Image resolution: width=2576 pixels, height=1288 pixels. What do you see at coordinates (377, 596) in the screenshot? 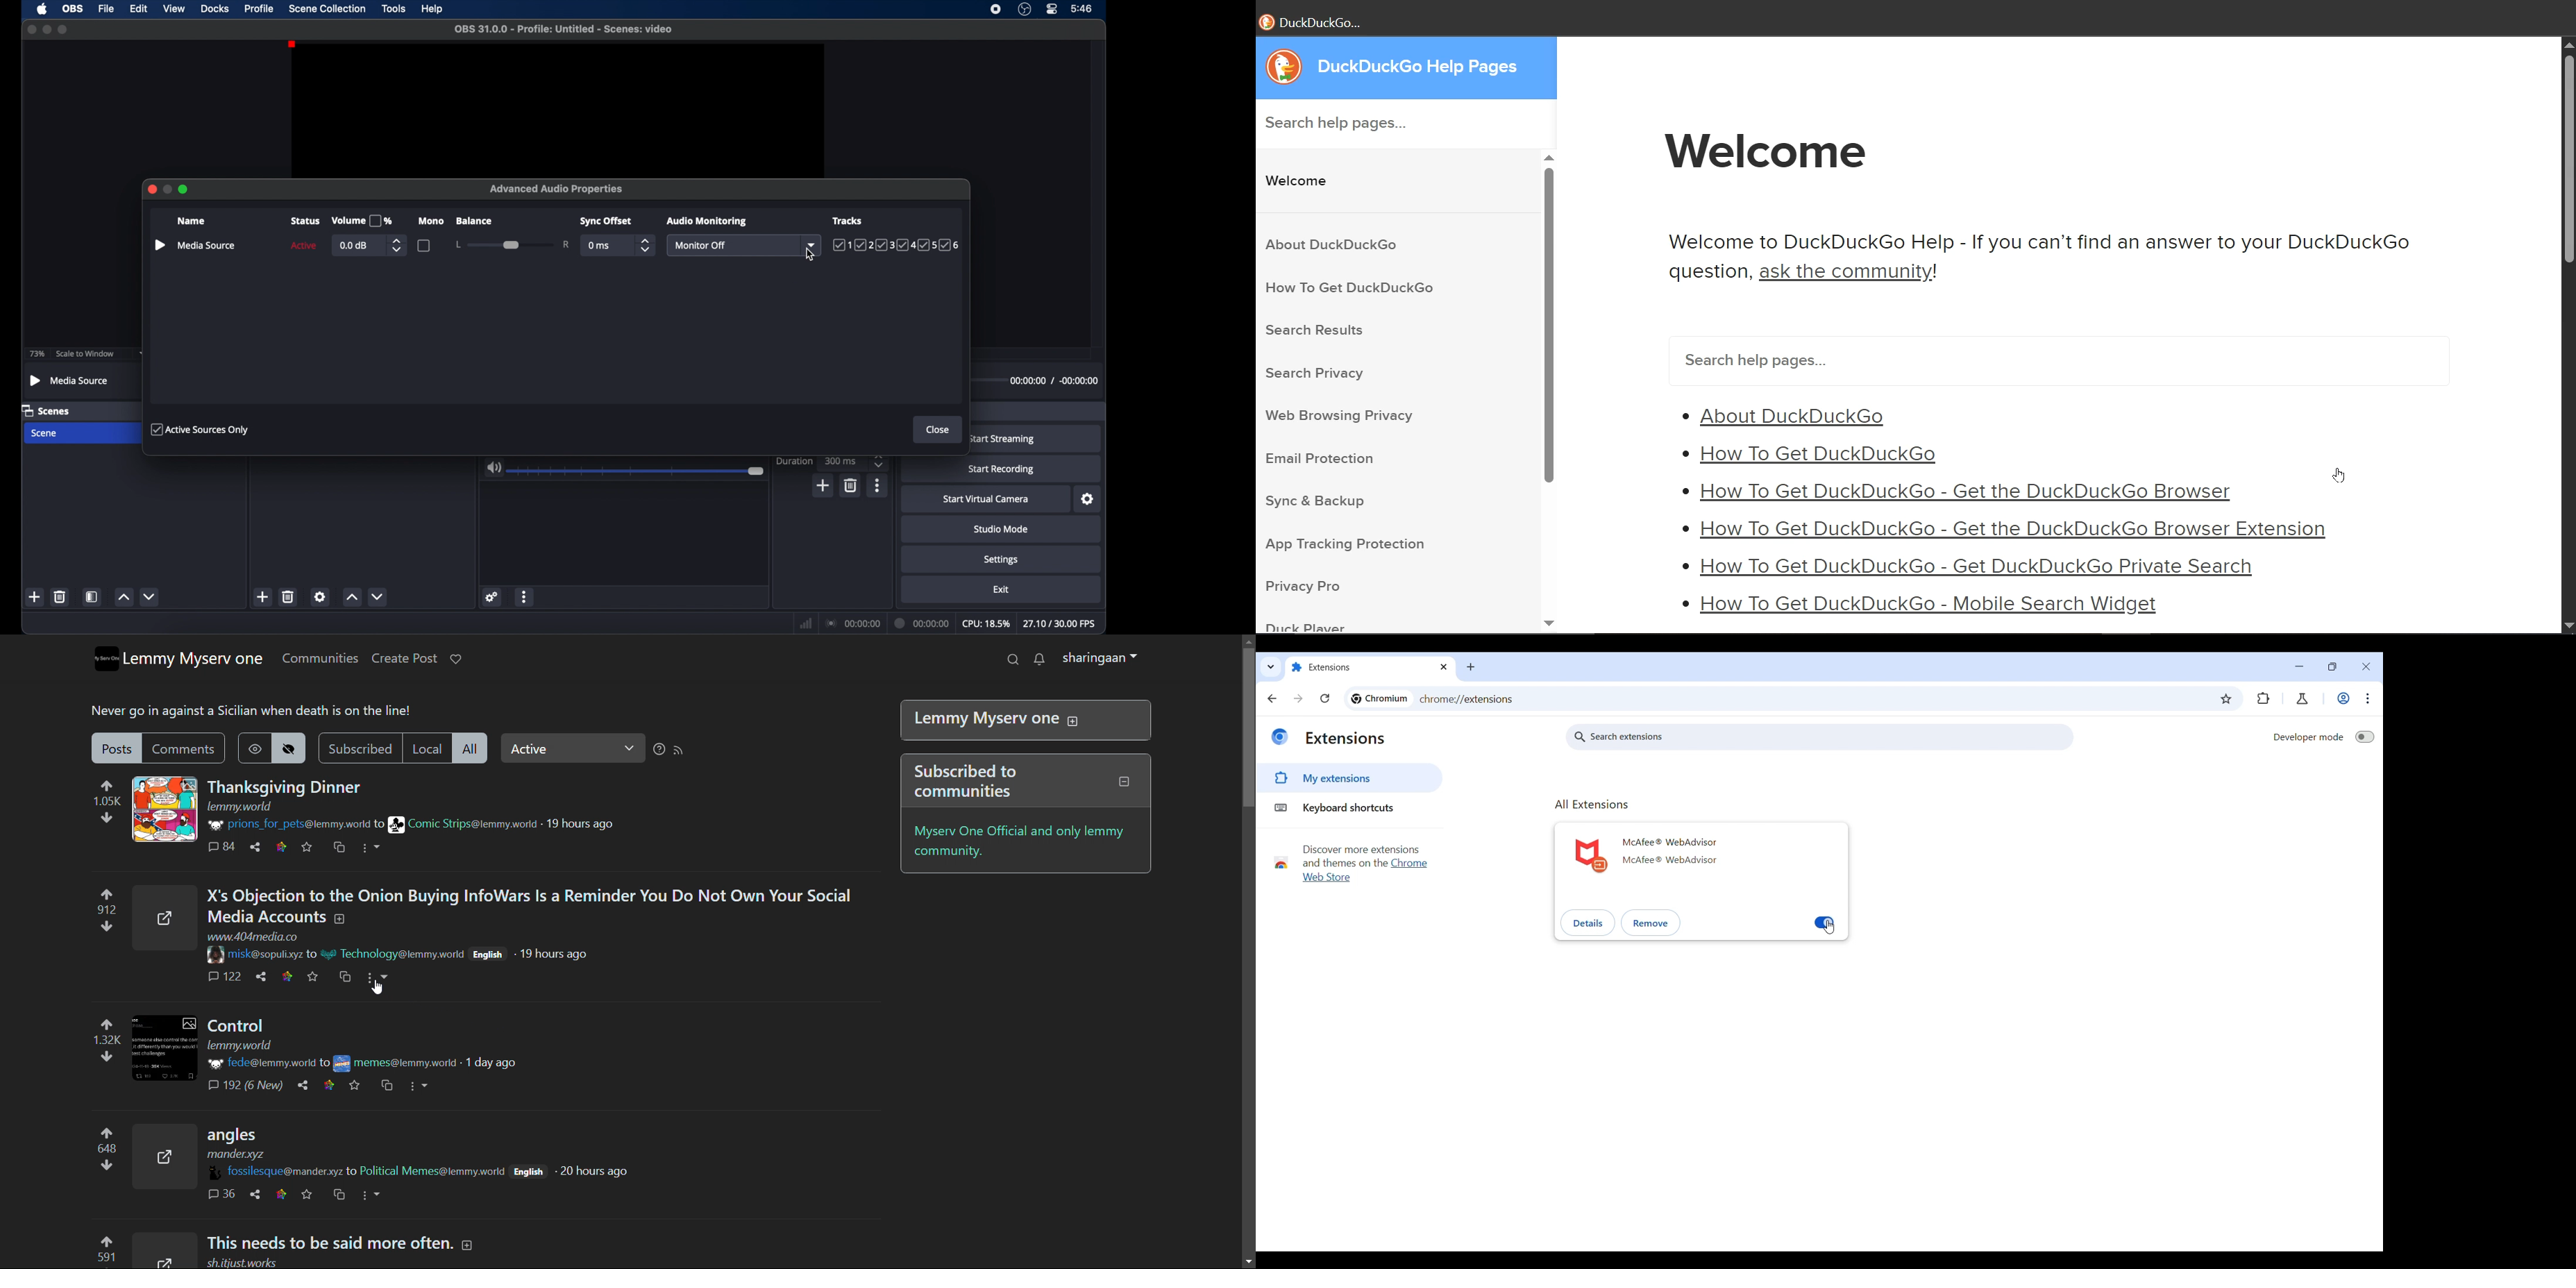
I see `decrement` at bounding box center [377, 596].